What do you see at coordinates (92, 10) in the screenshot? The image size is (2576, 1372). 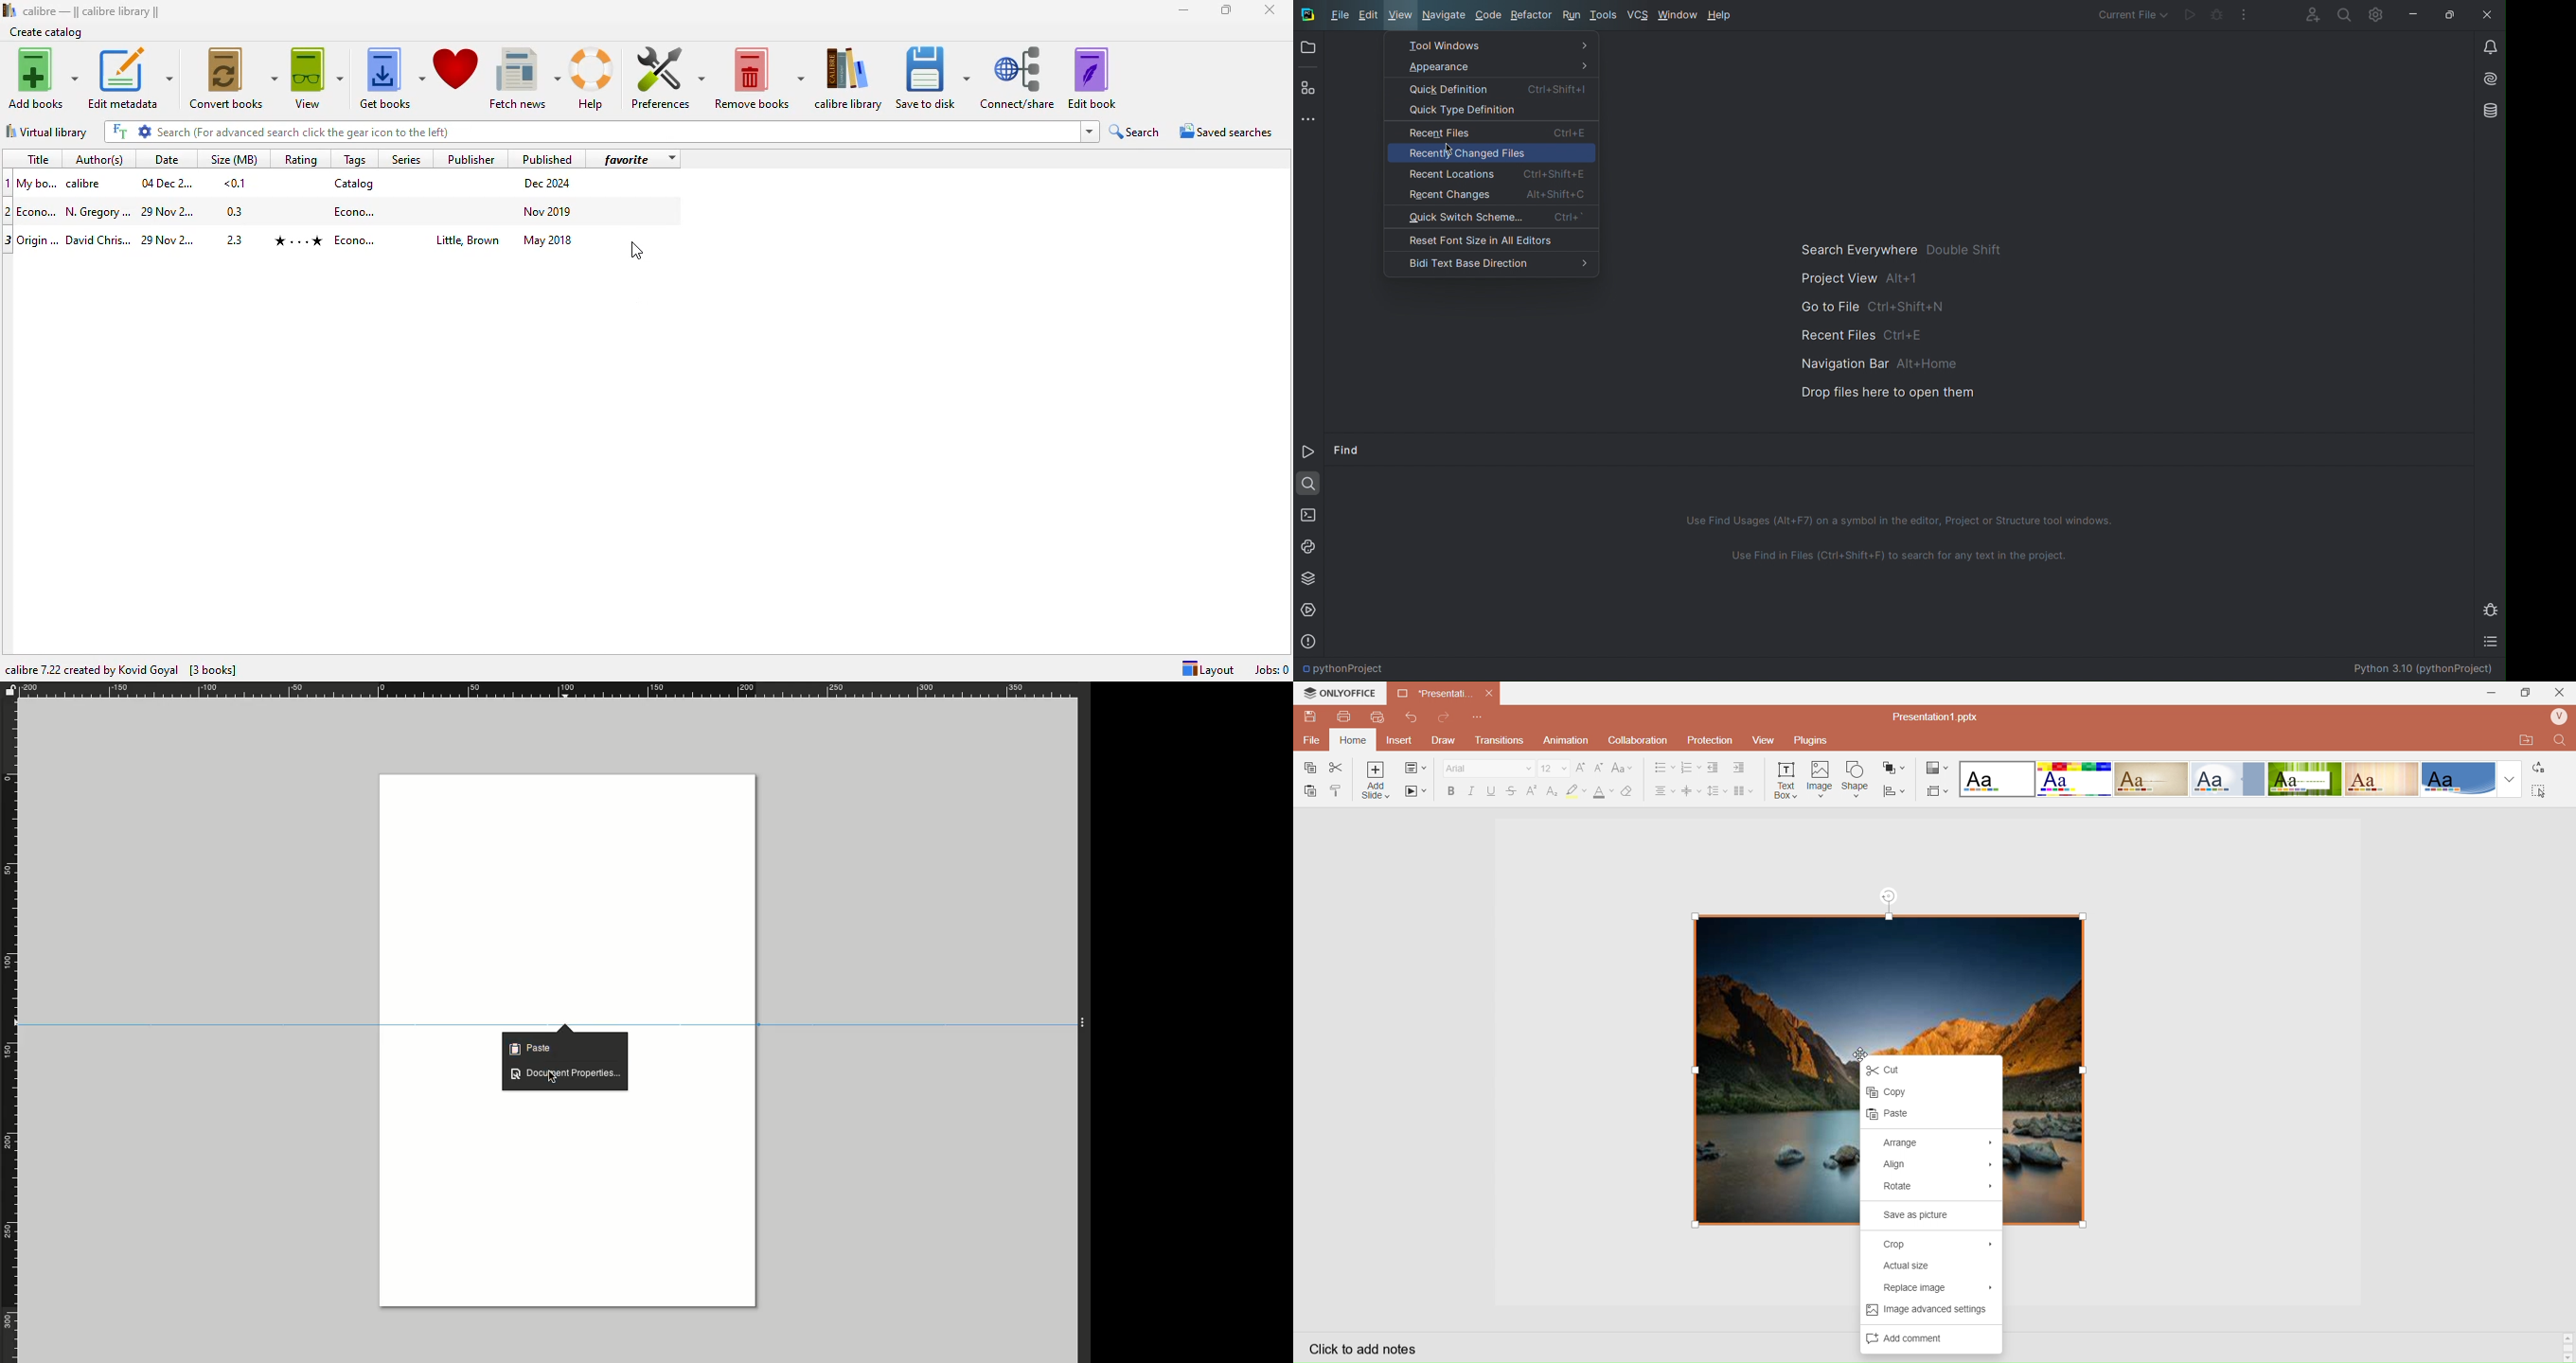 I see `calibre library` at bounding box center [92, 10].